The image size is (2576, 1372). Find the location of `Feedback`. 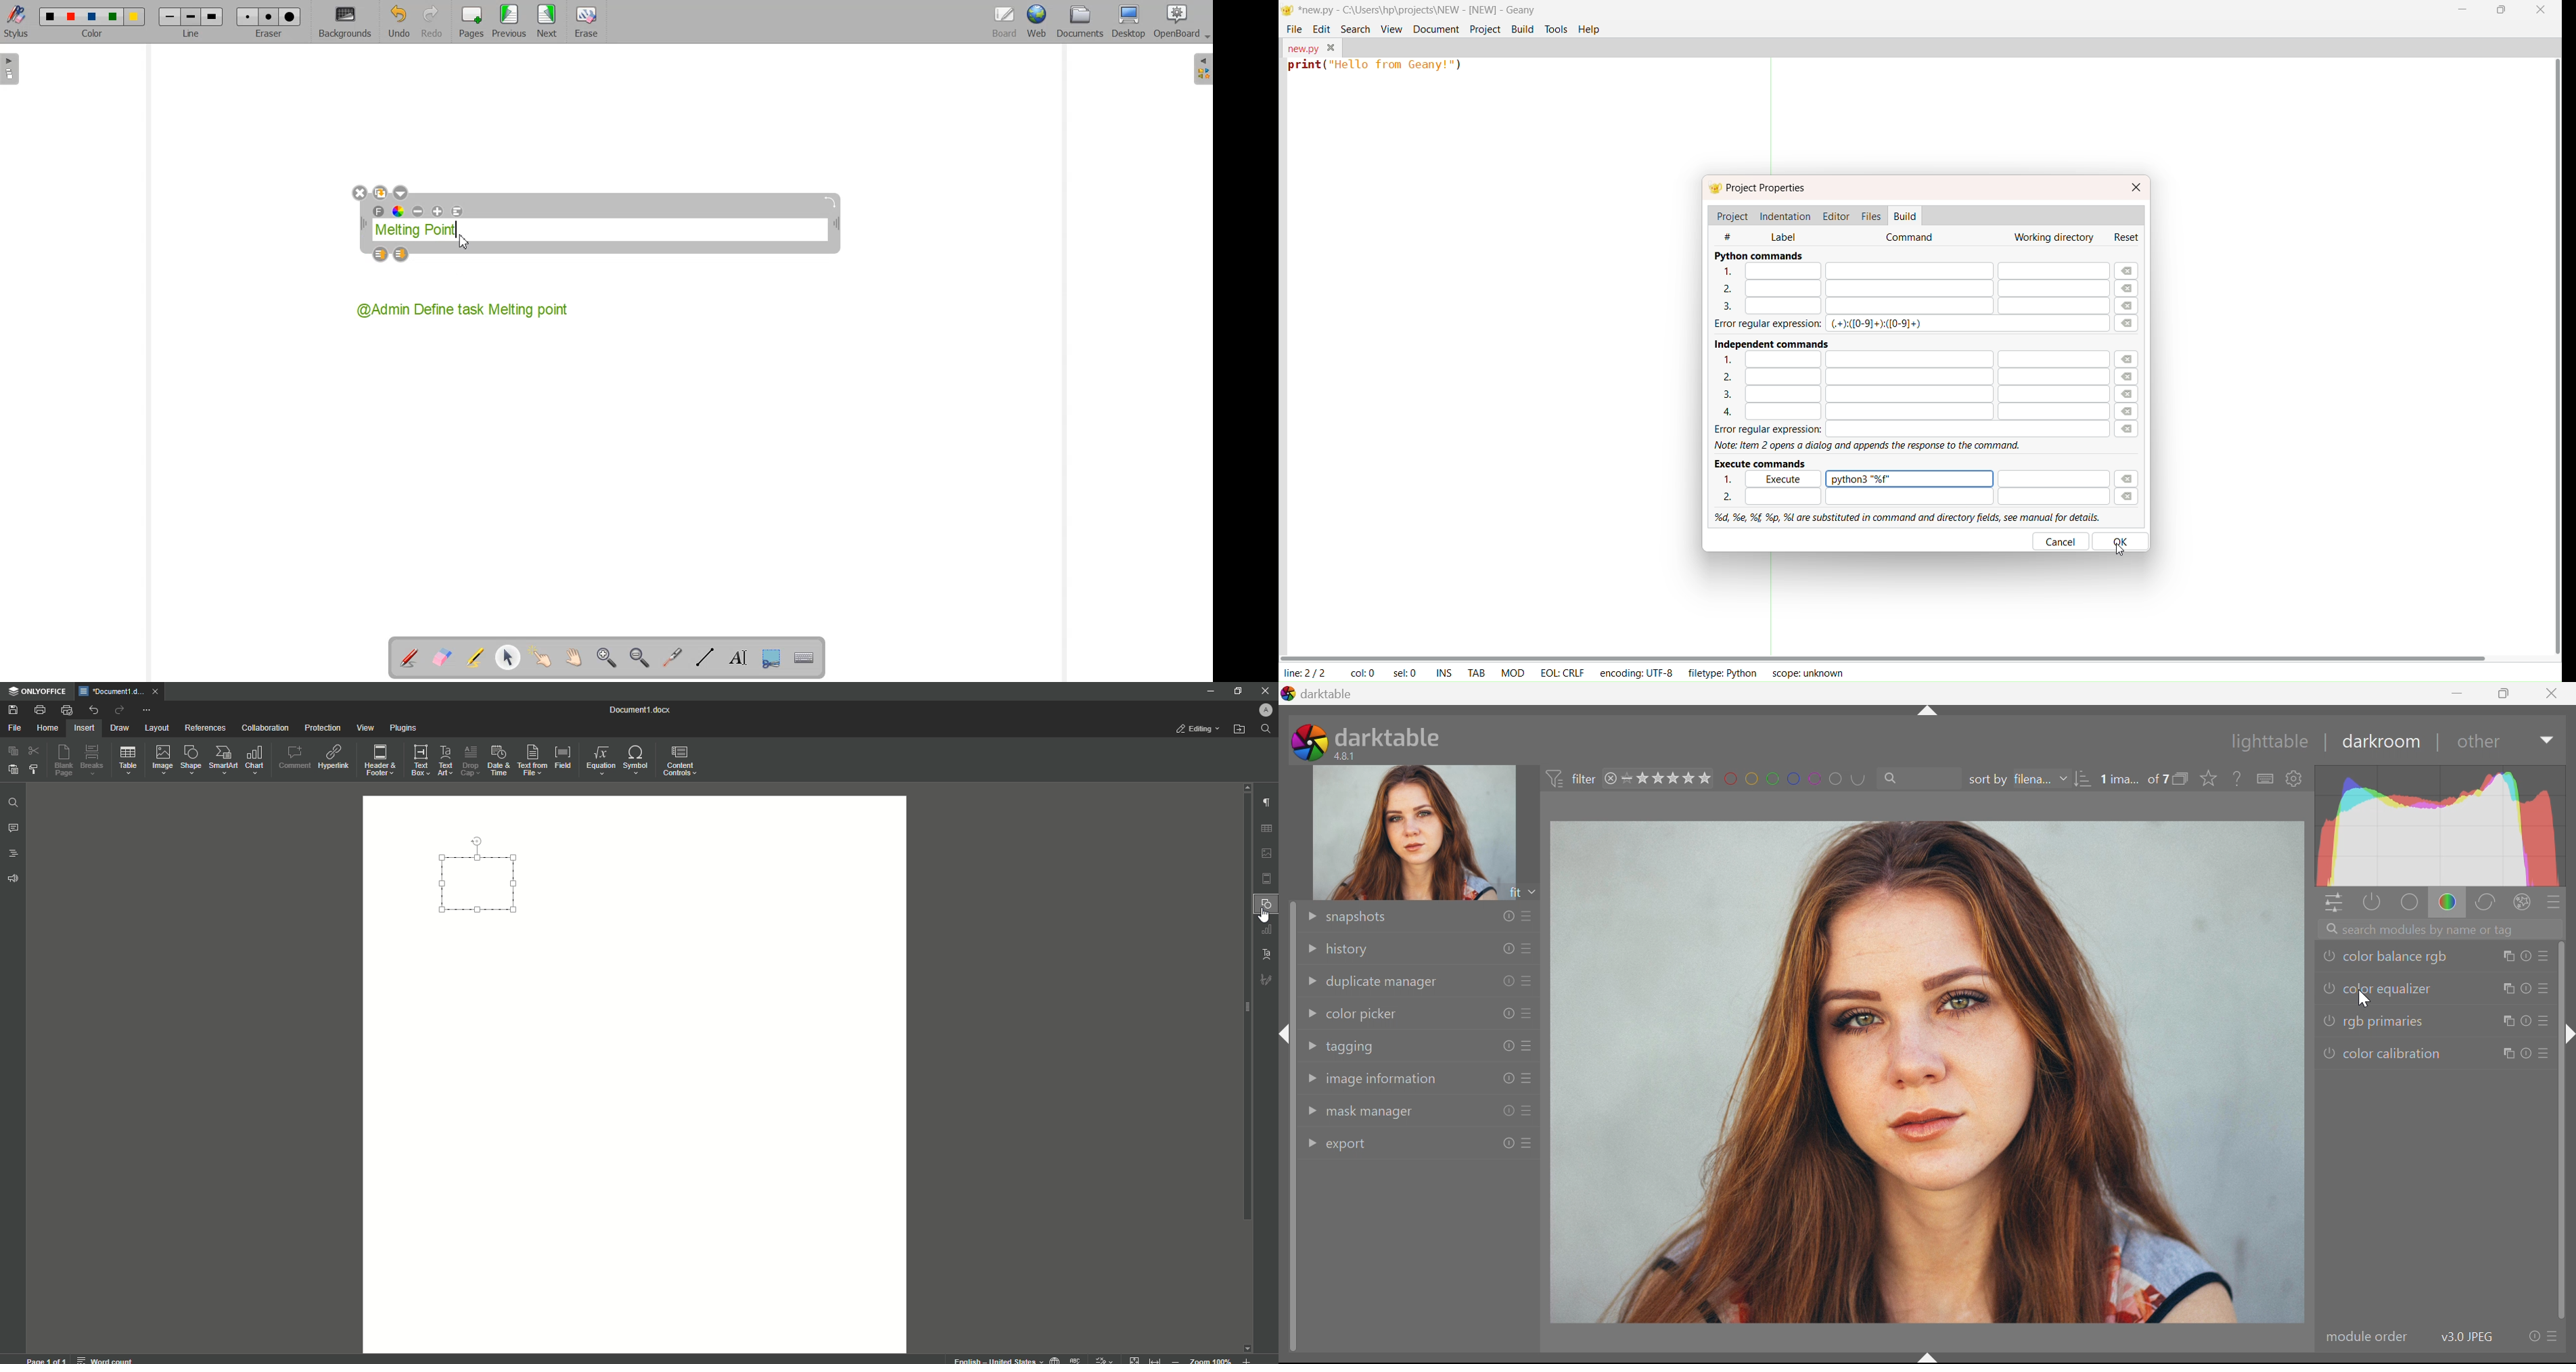

Feedback is located at coordinates (15, 879).